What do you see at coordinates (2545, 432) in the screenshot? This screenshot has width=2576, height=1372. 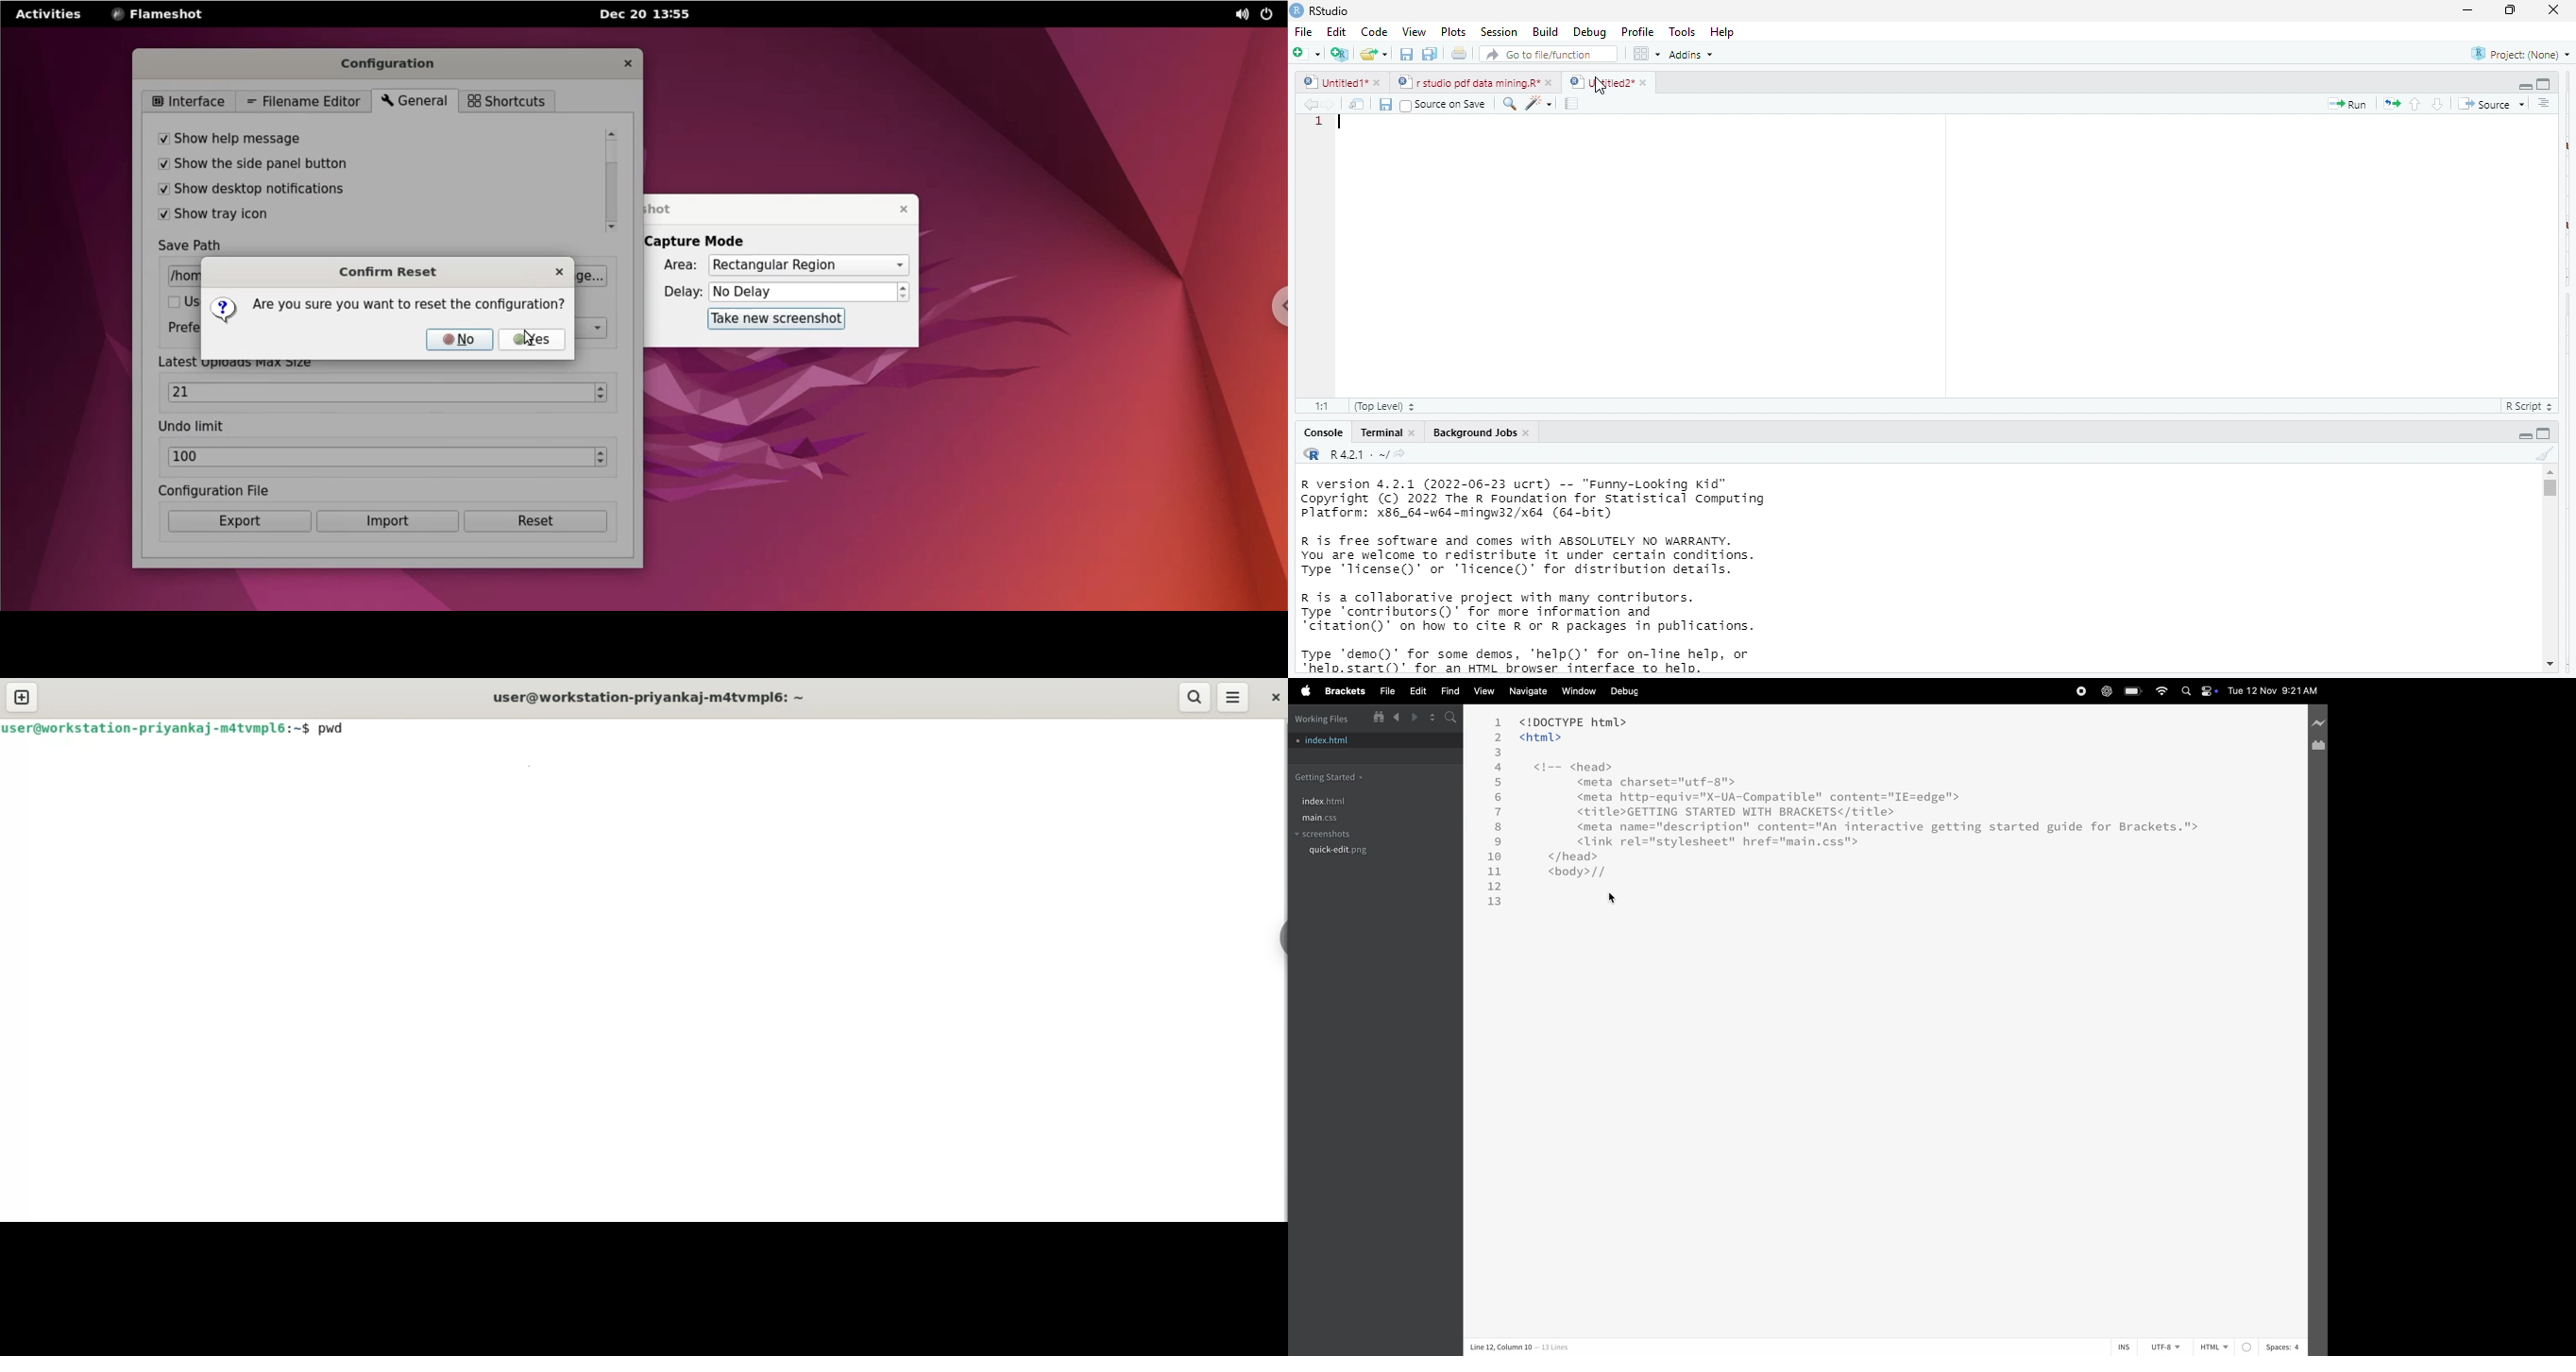 I see `hide console` at bounding box center [2545, 432].